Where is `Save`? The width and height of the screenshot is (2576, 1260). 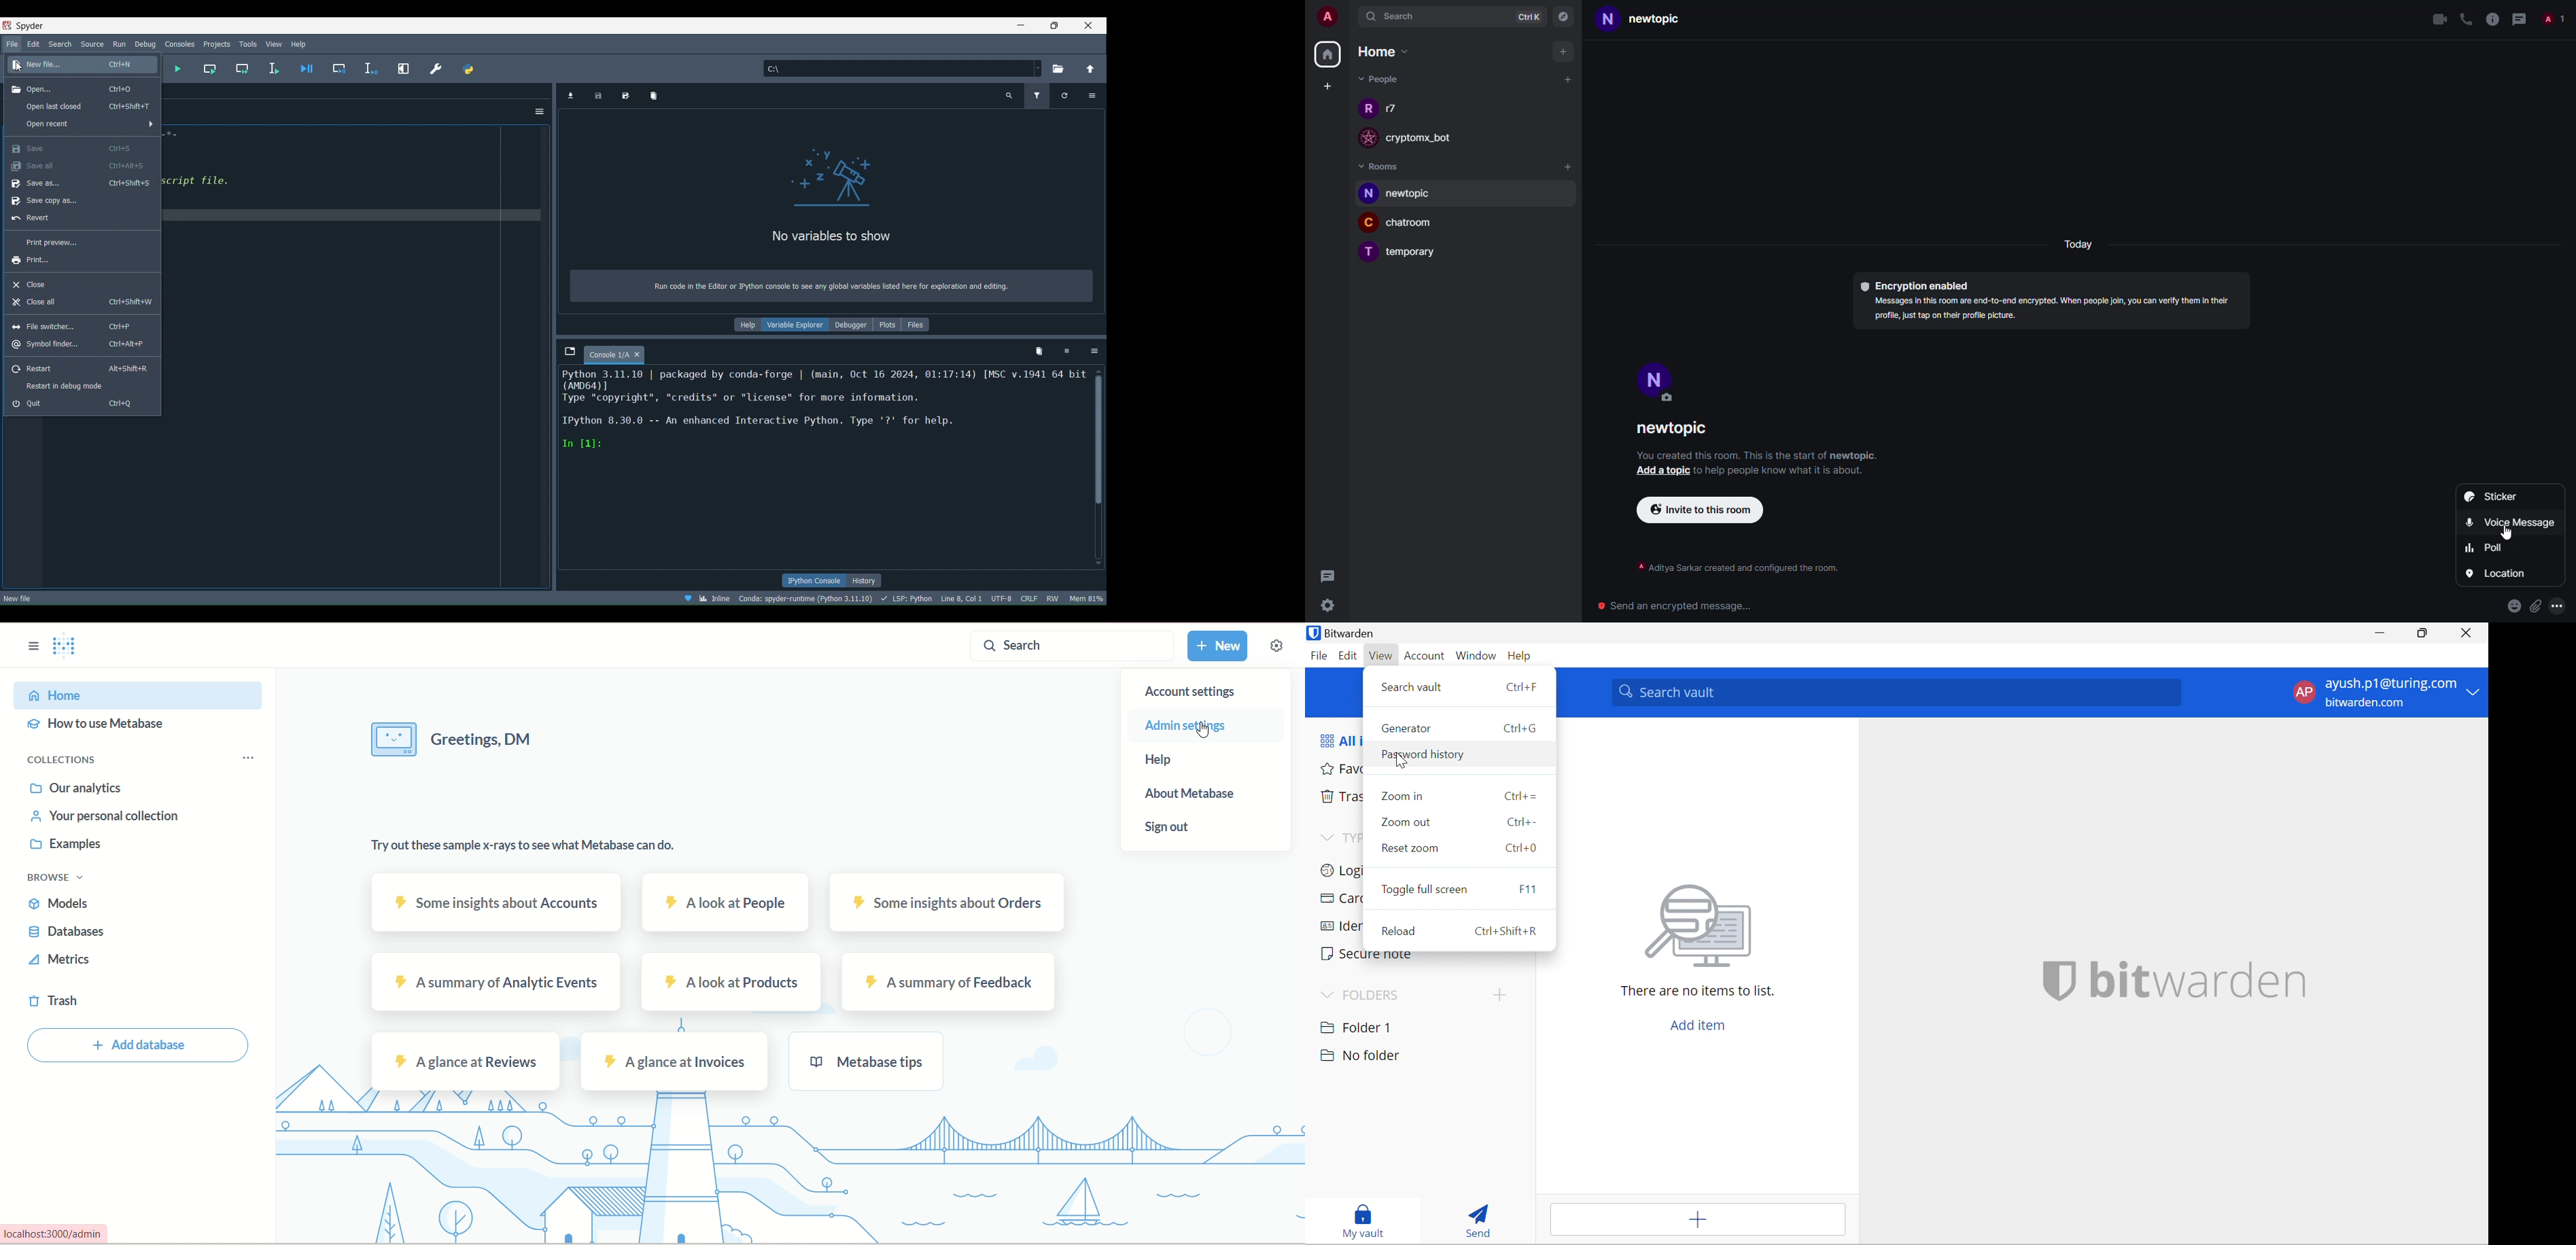
Save is located at coordinates (77, 148).